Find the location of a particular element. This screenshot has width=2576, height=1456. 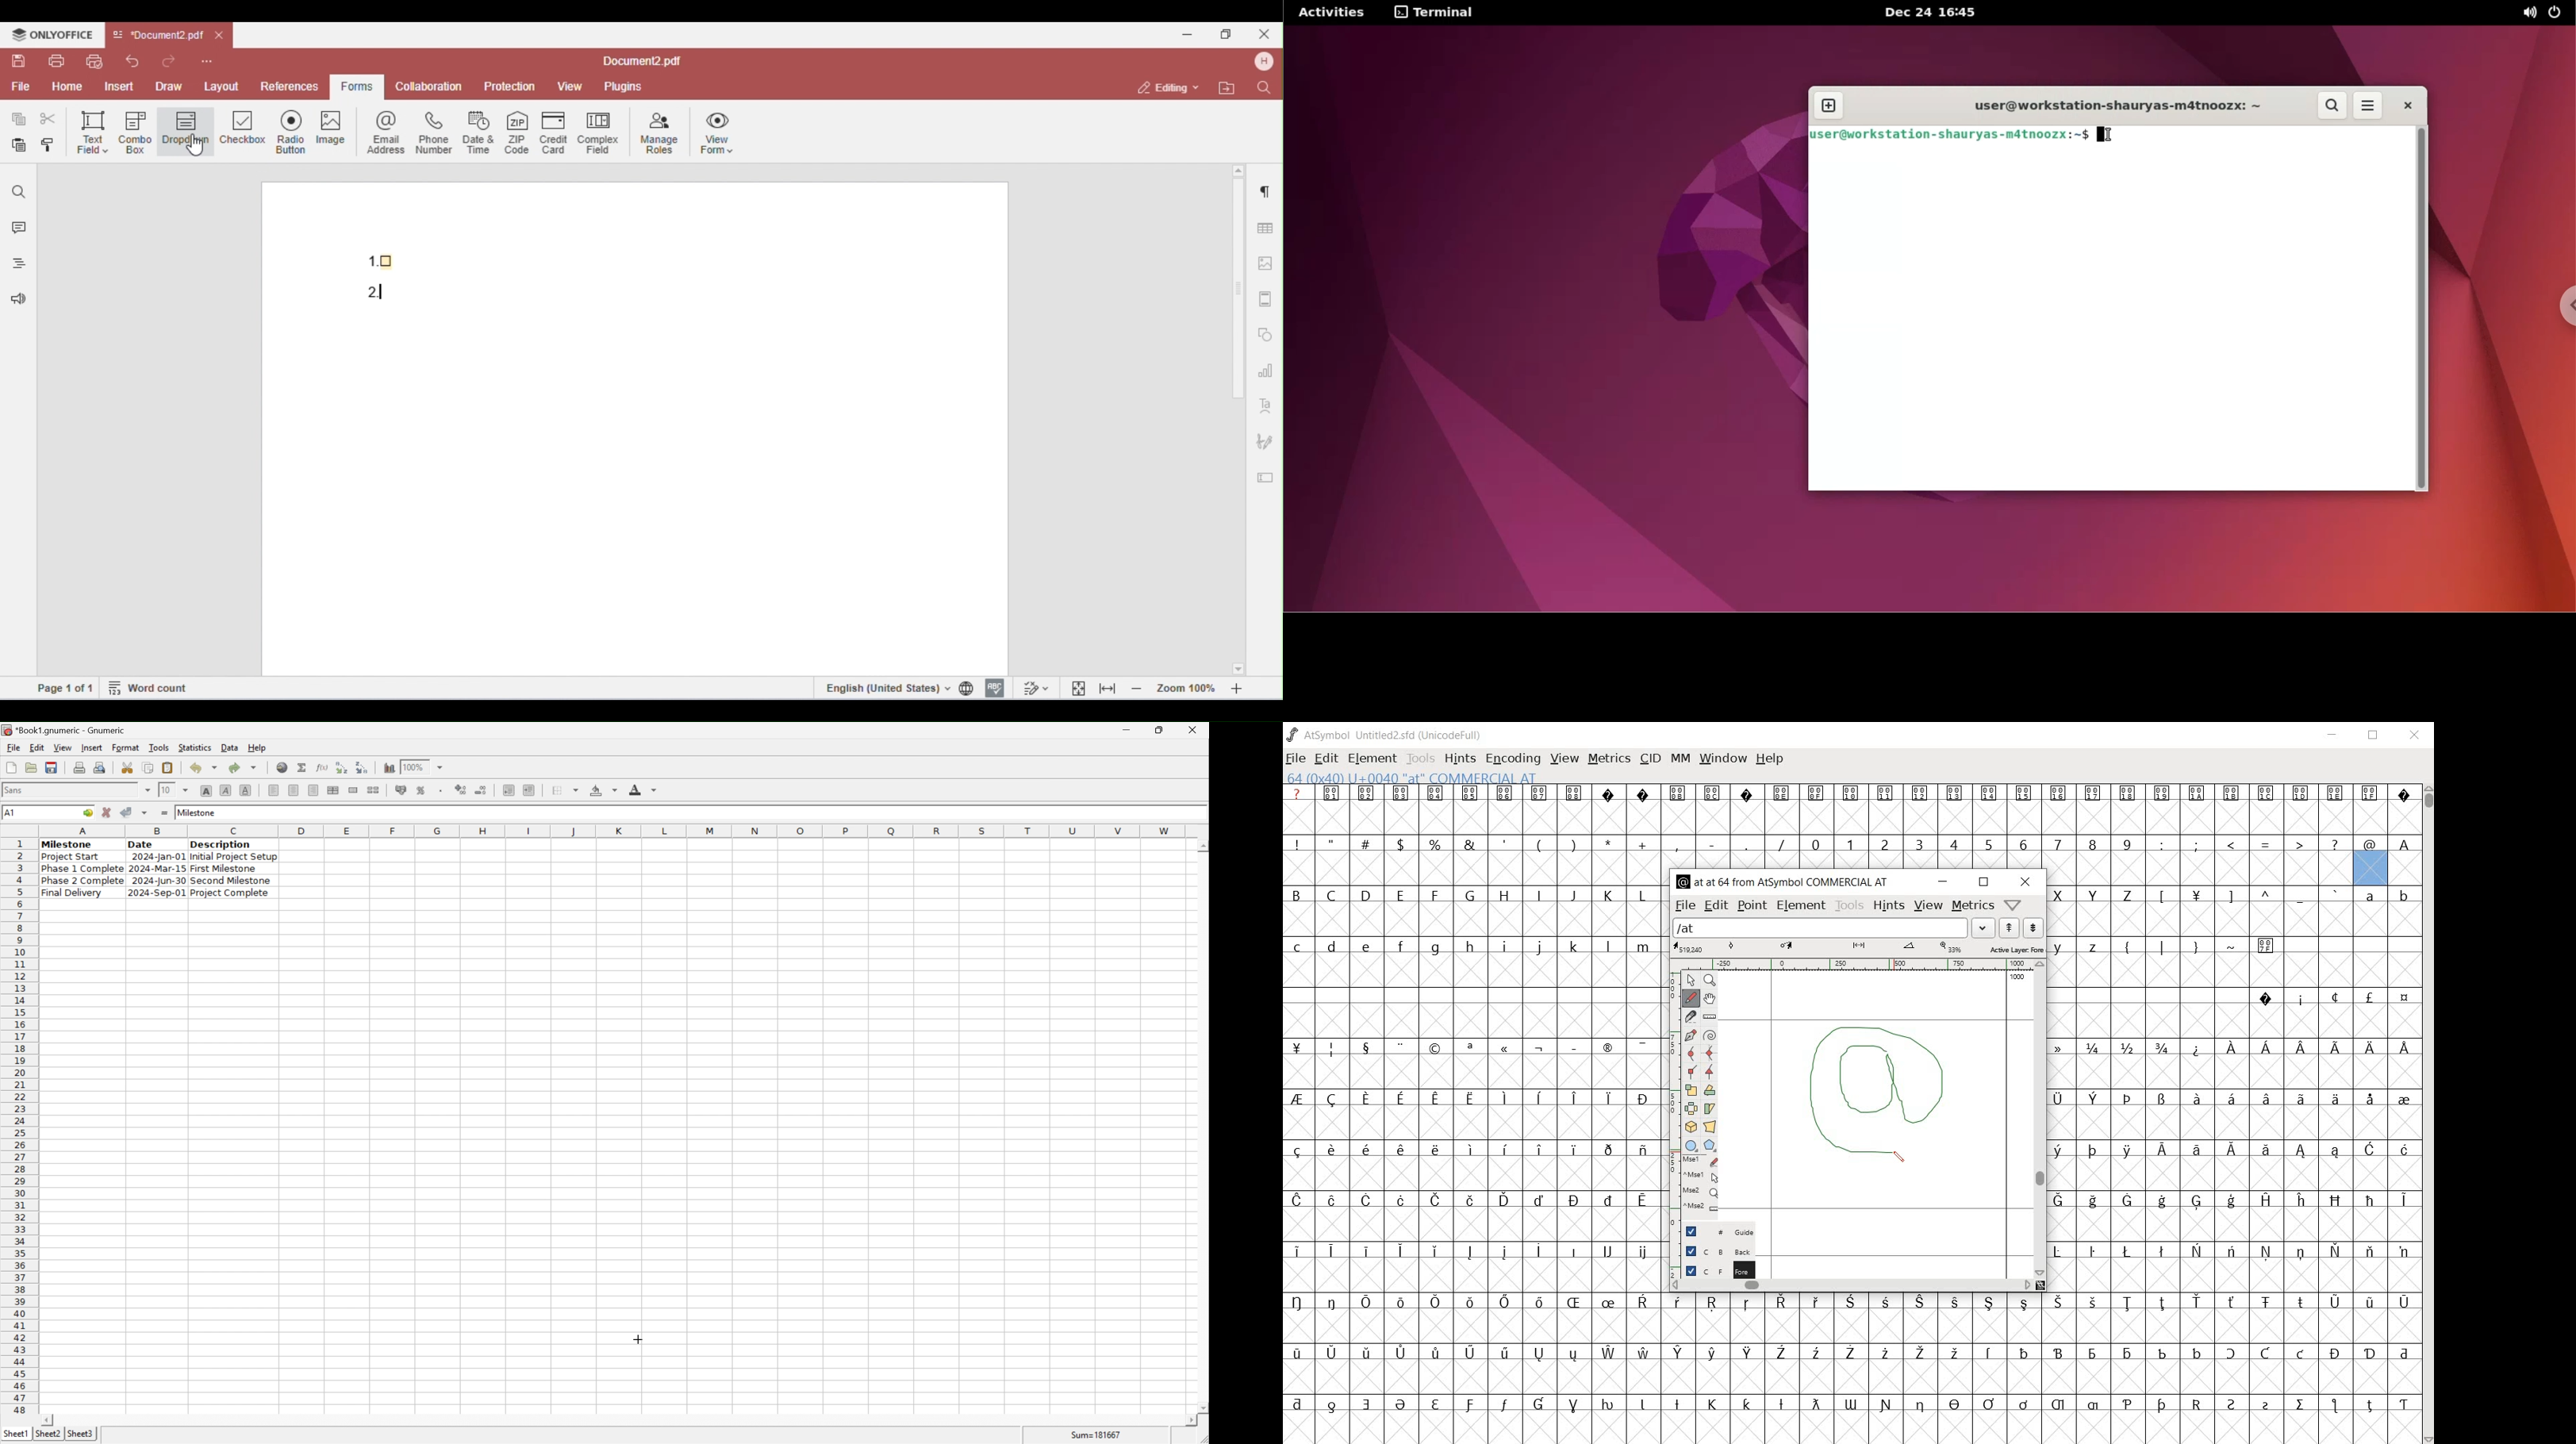

glyph is located at coordinates (1472, 1113).